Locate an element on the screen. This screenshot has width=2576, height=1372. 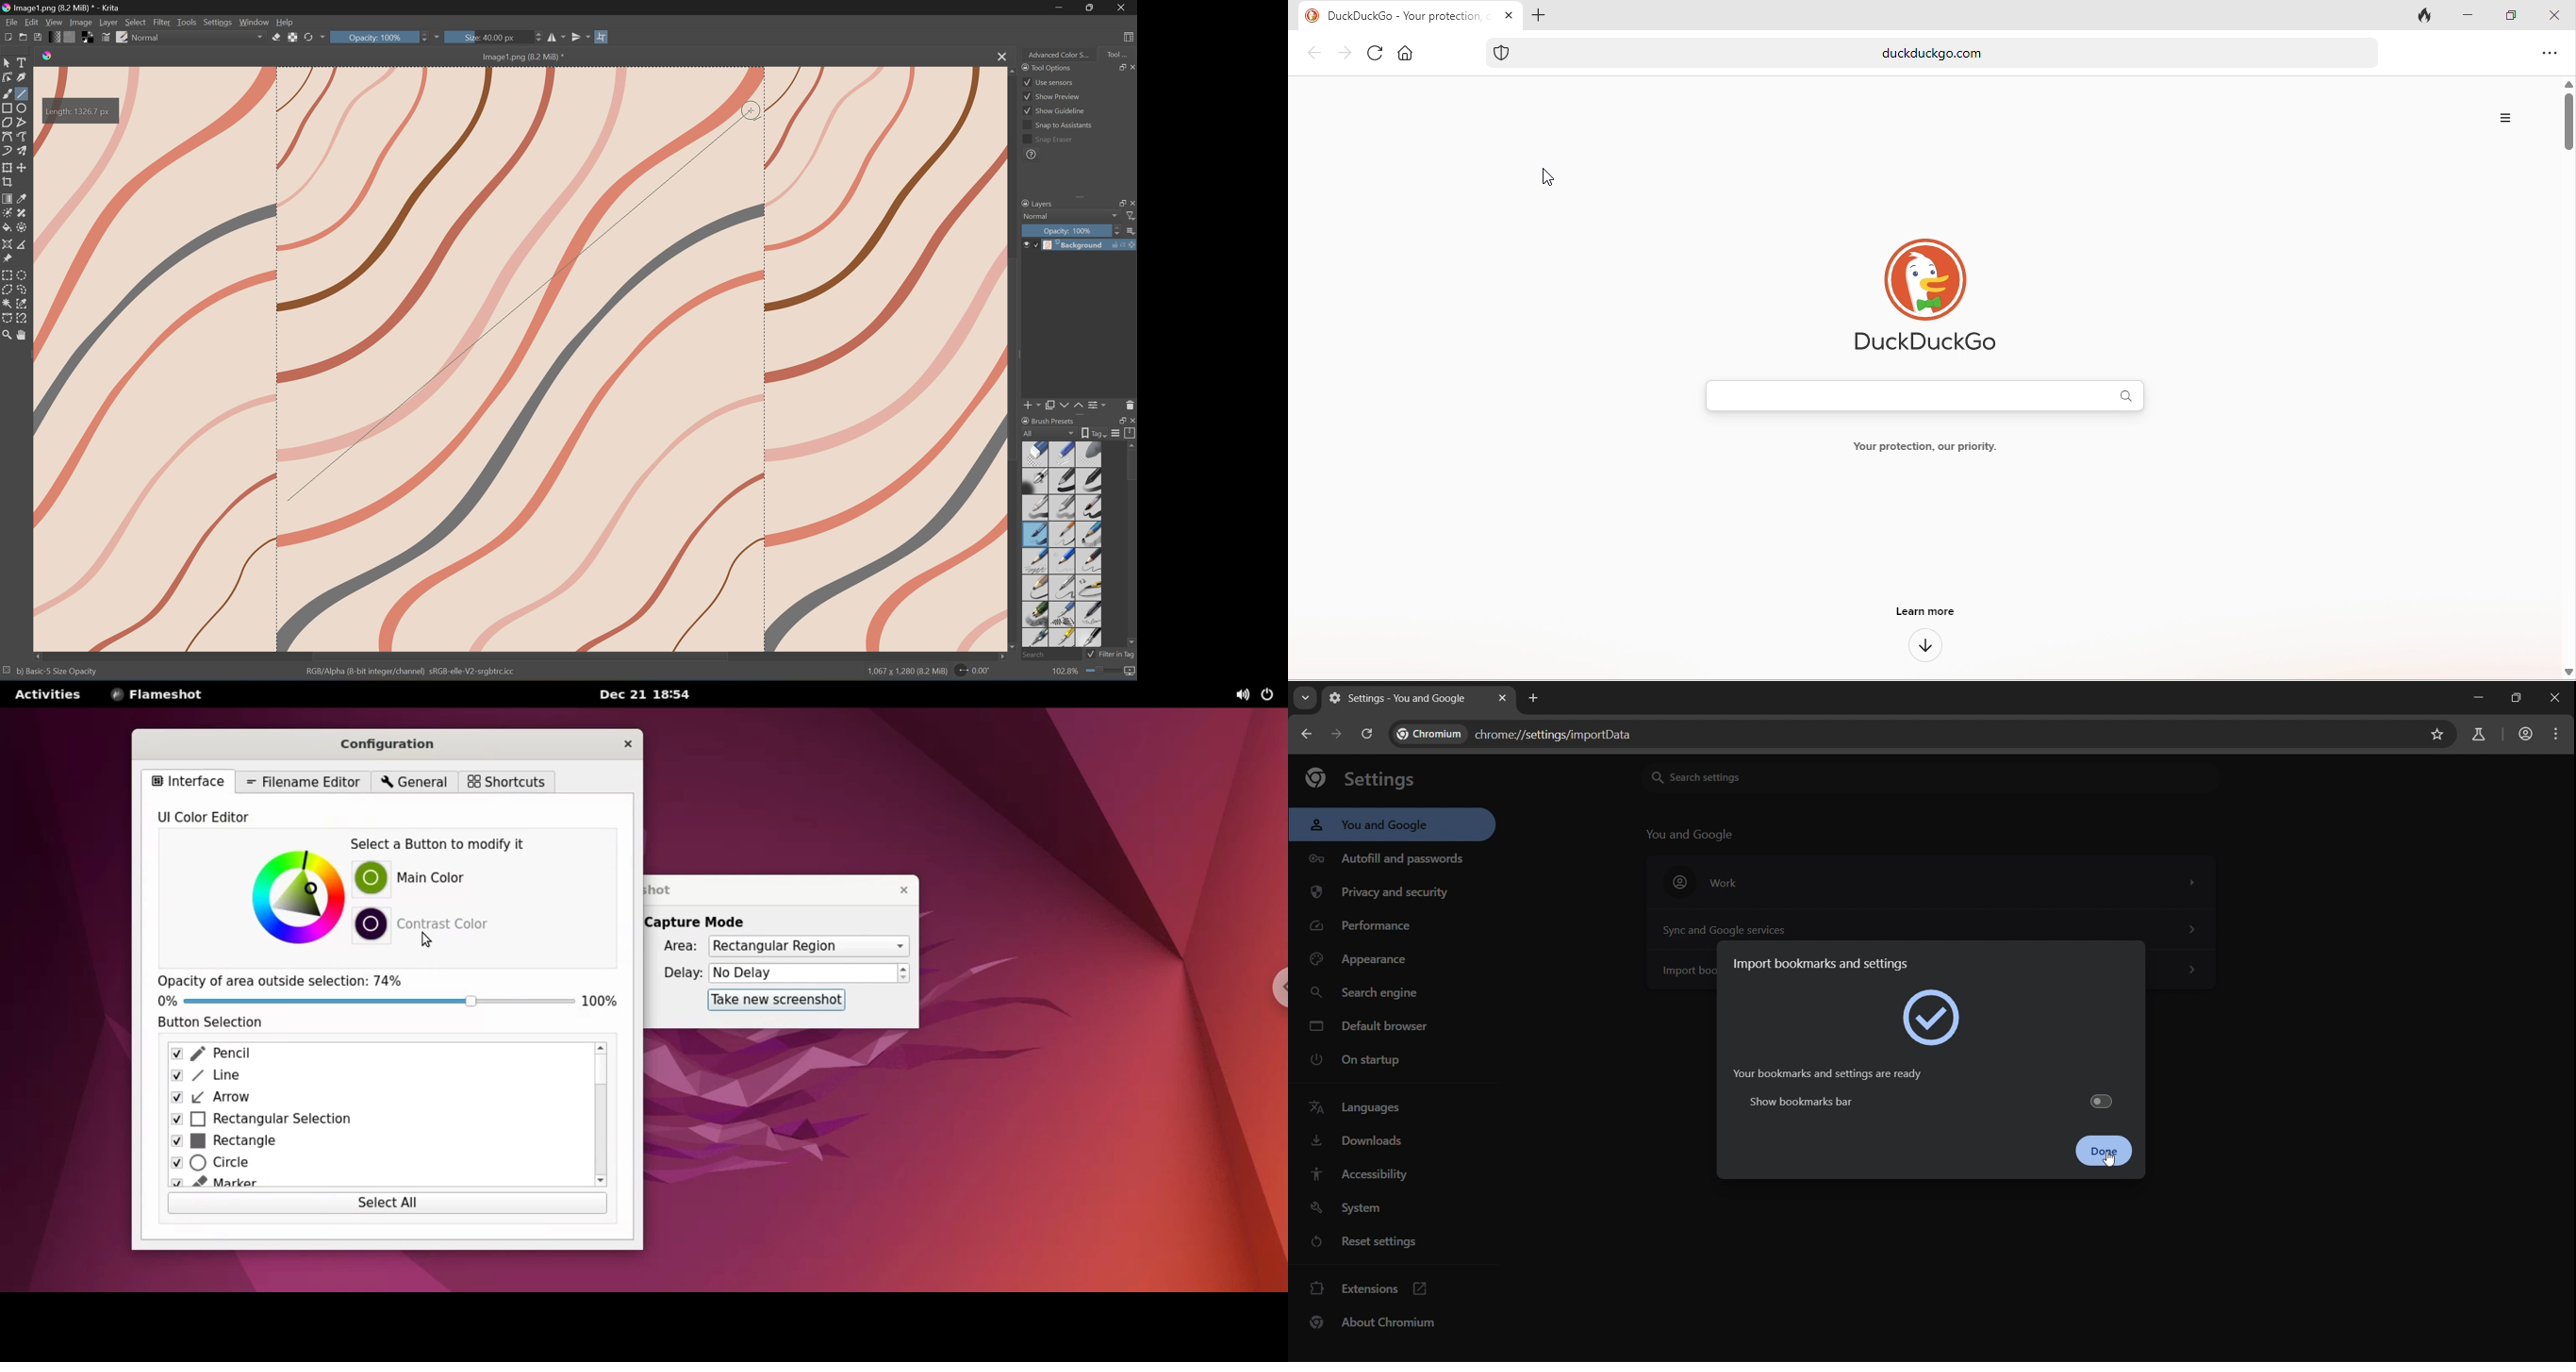
Duplicate layer or mask  is located at coordinates (1050, 405).